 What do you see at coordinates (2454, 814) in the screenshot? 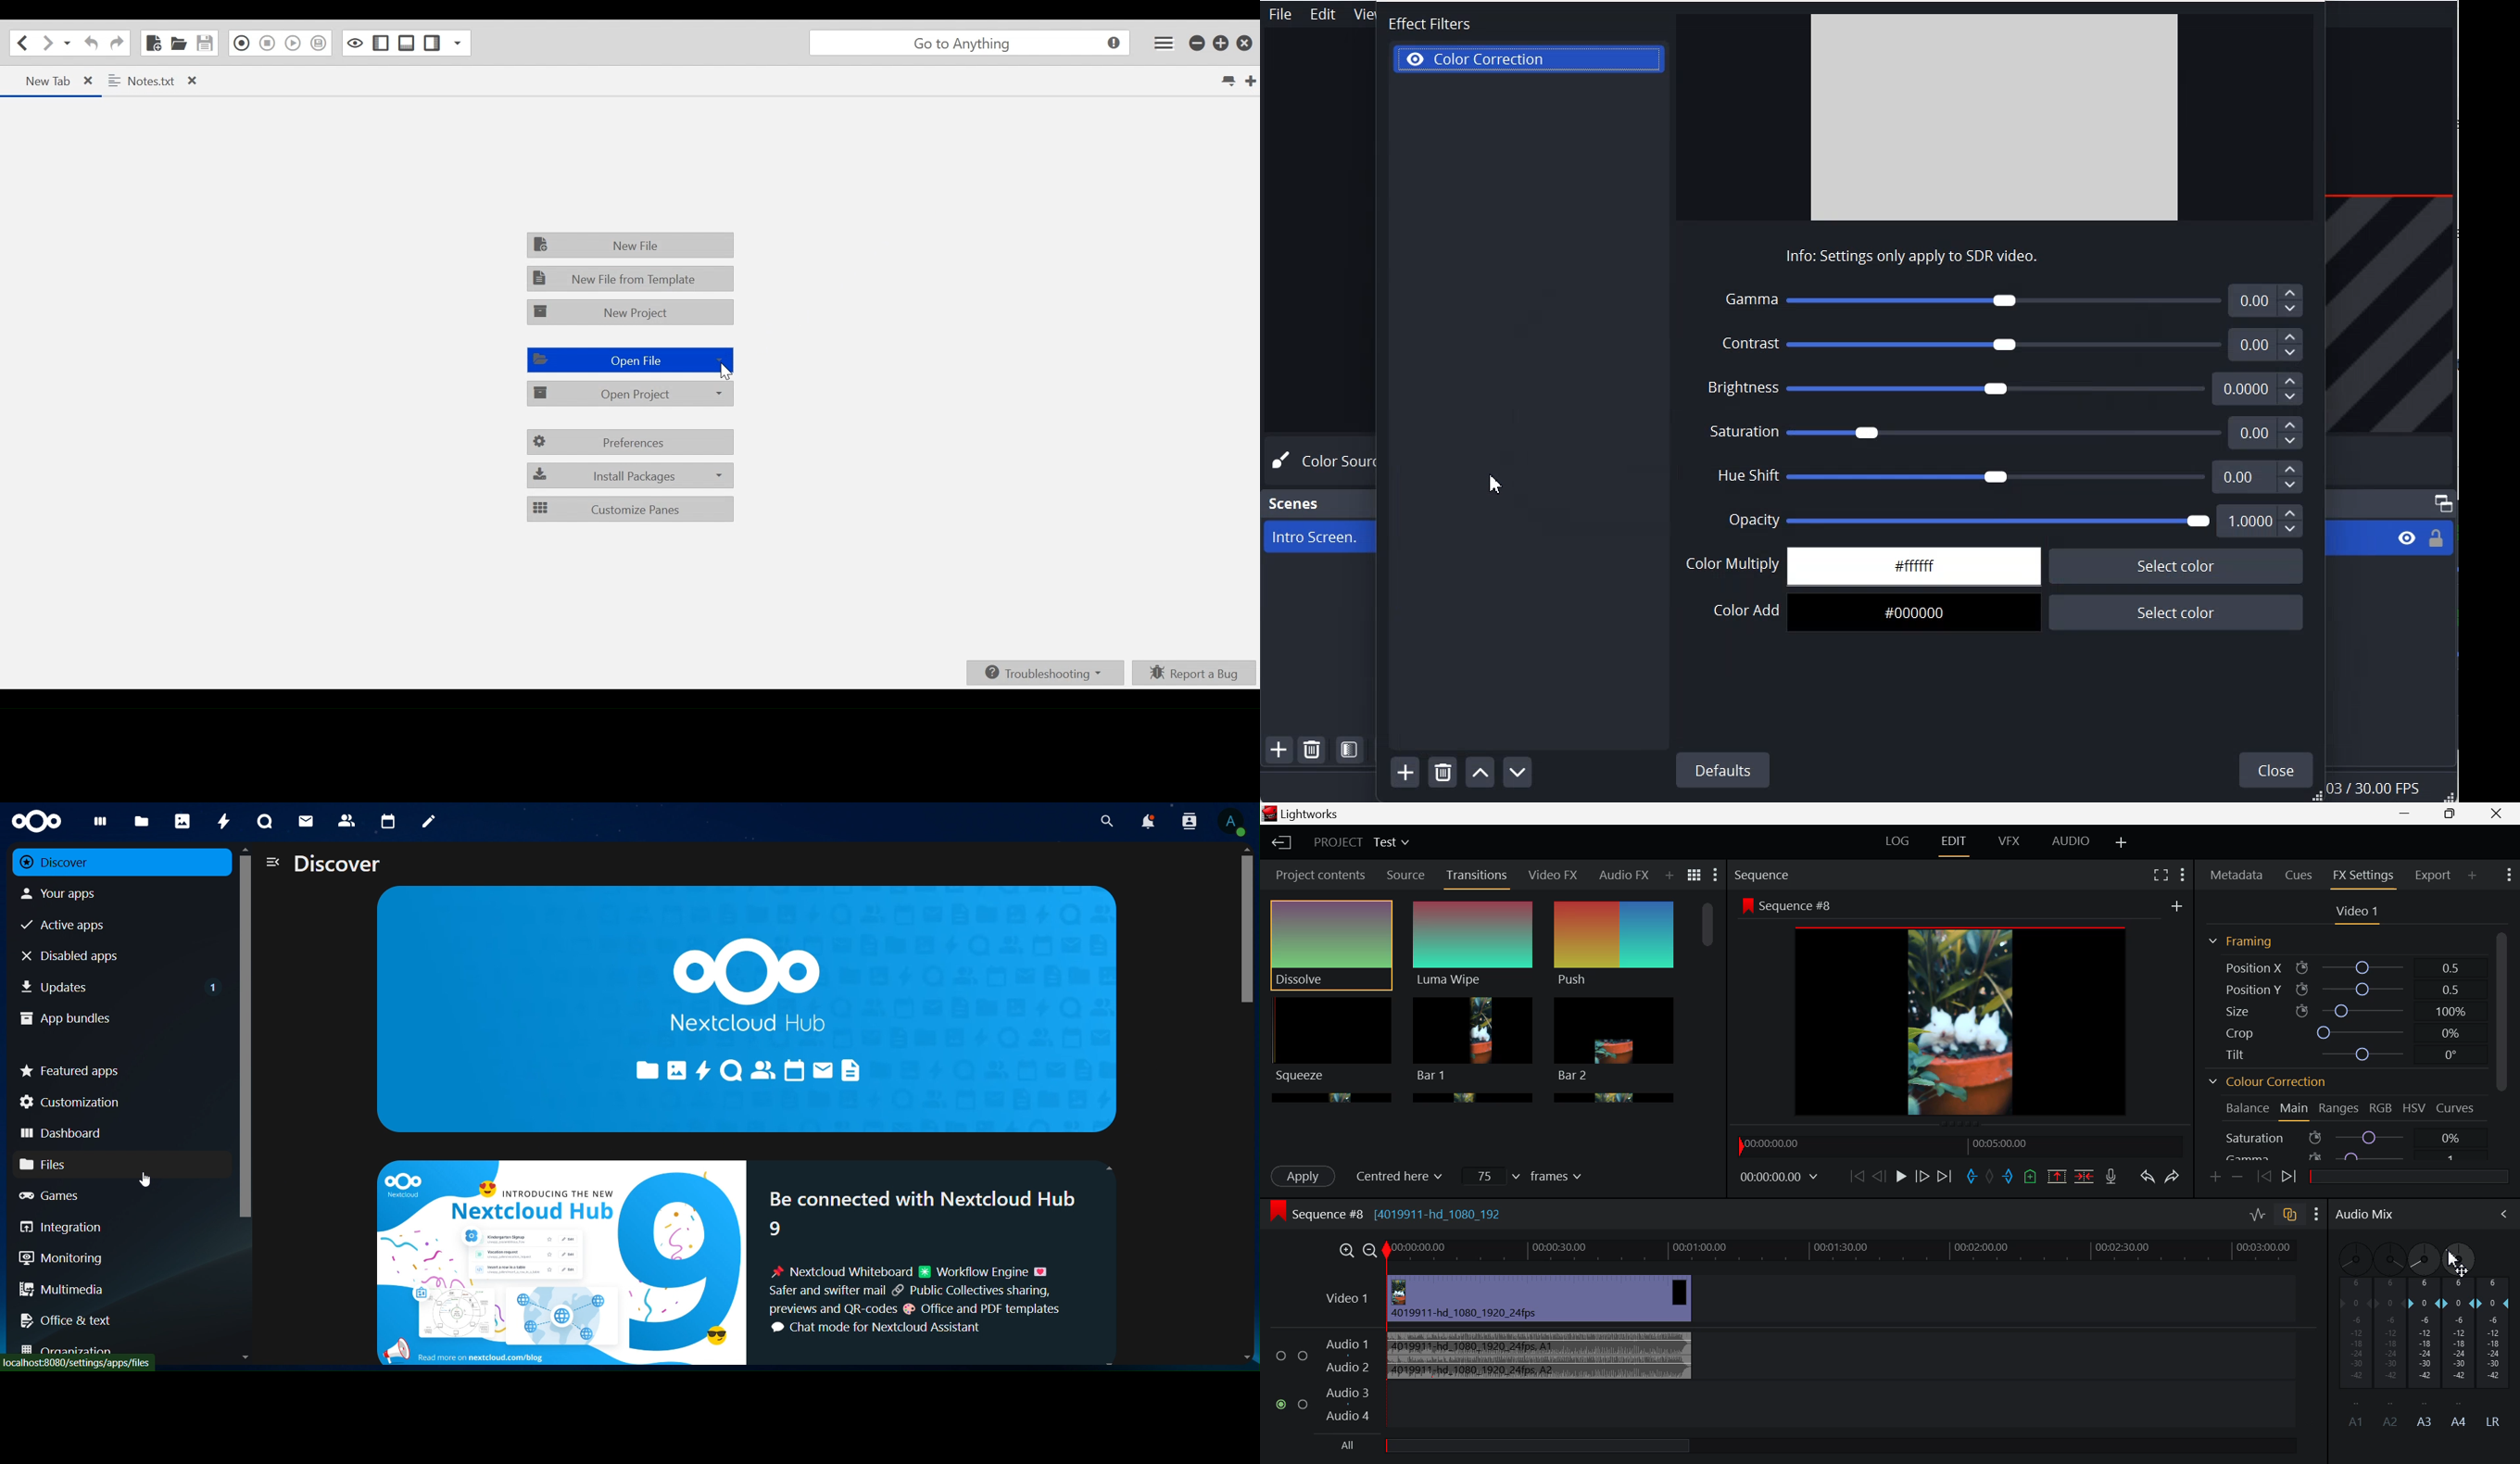
I see `Minimize` at bounding box center [2454, 814].